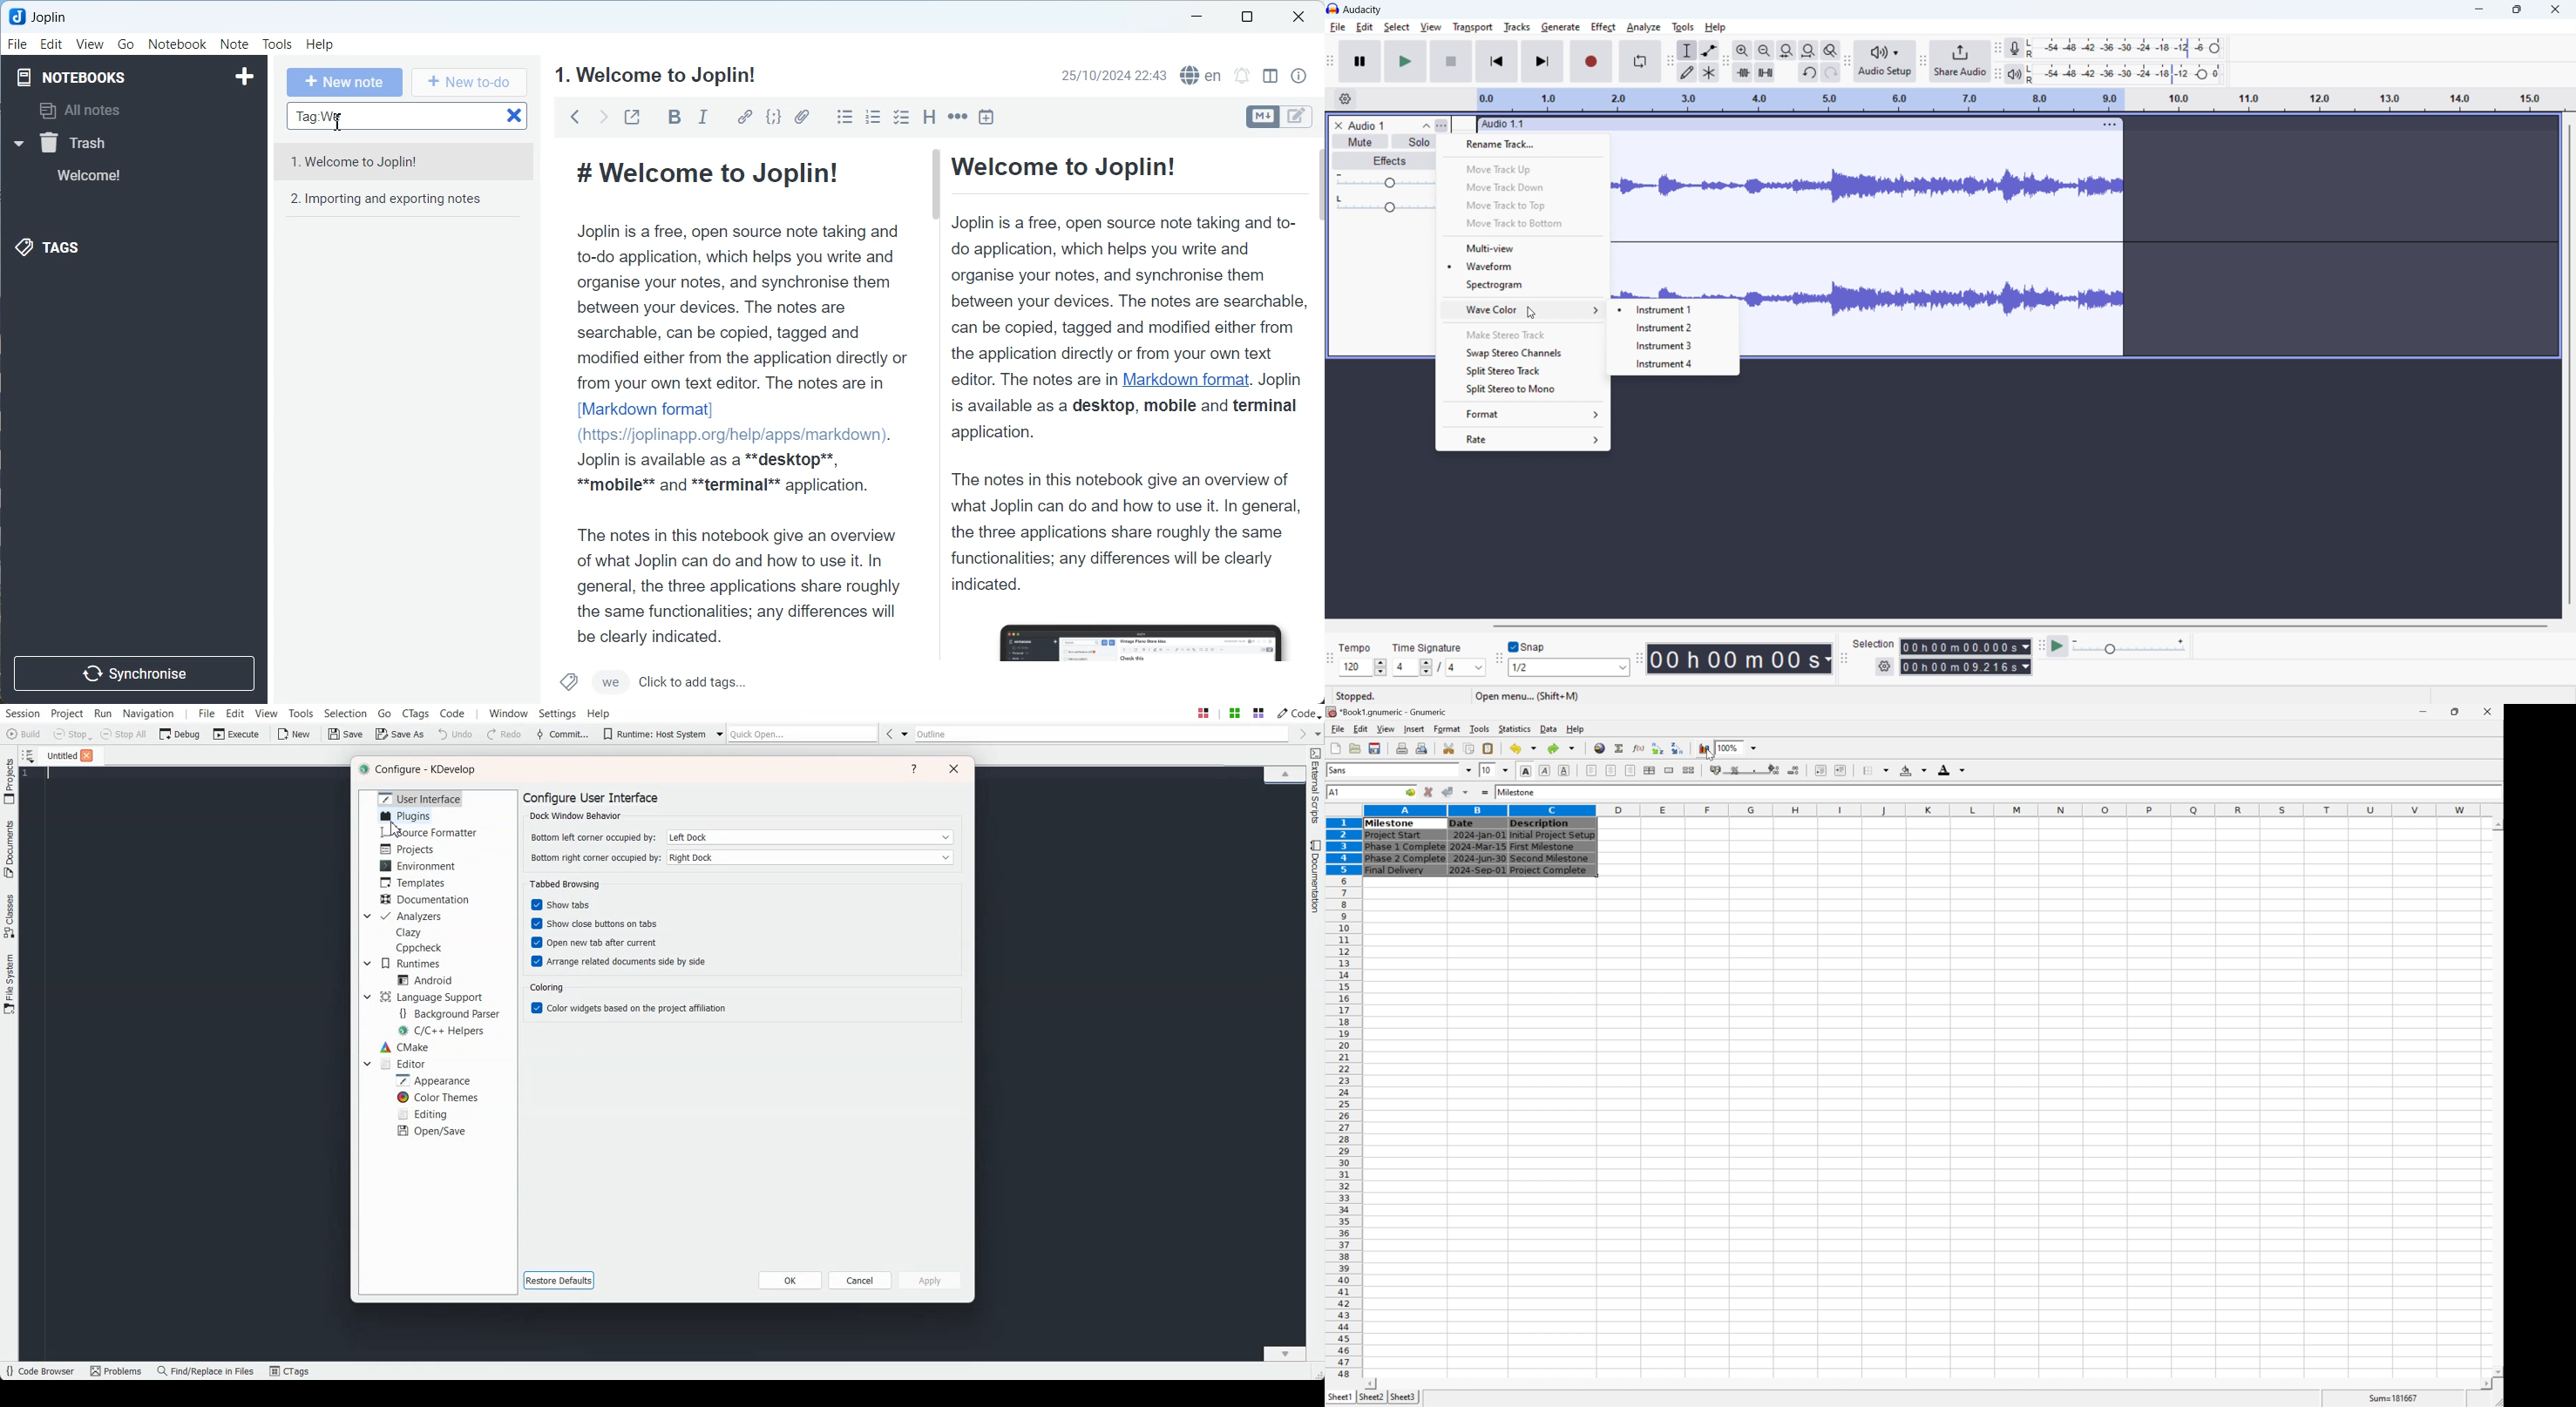 This screenshot has width=2576, height=1428. Describe the element at coordinates (1521, 353) in the screenshot. I see `swap stereo channels` at that location.